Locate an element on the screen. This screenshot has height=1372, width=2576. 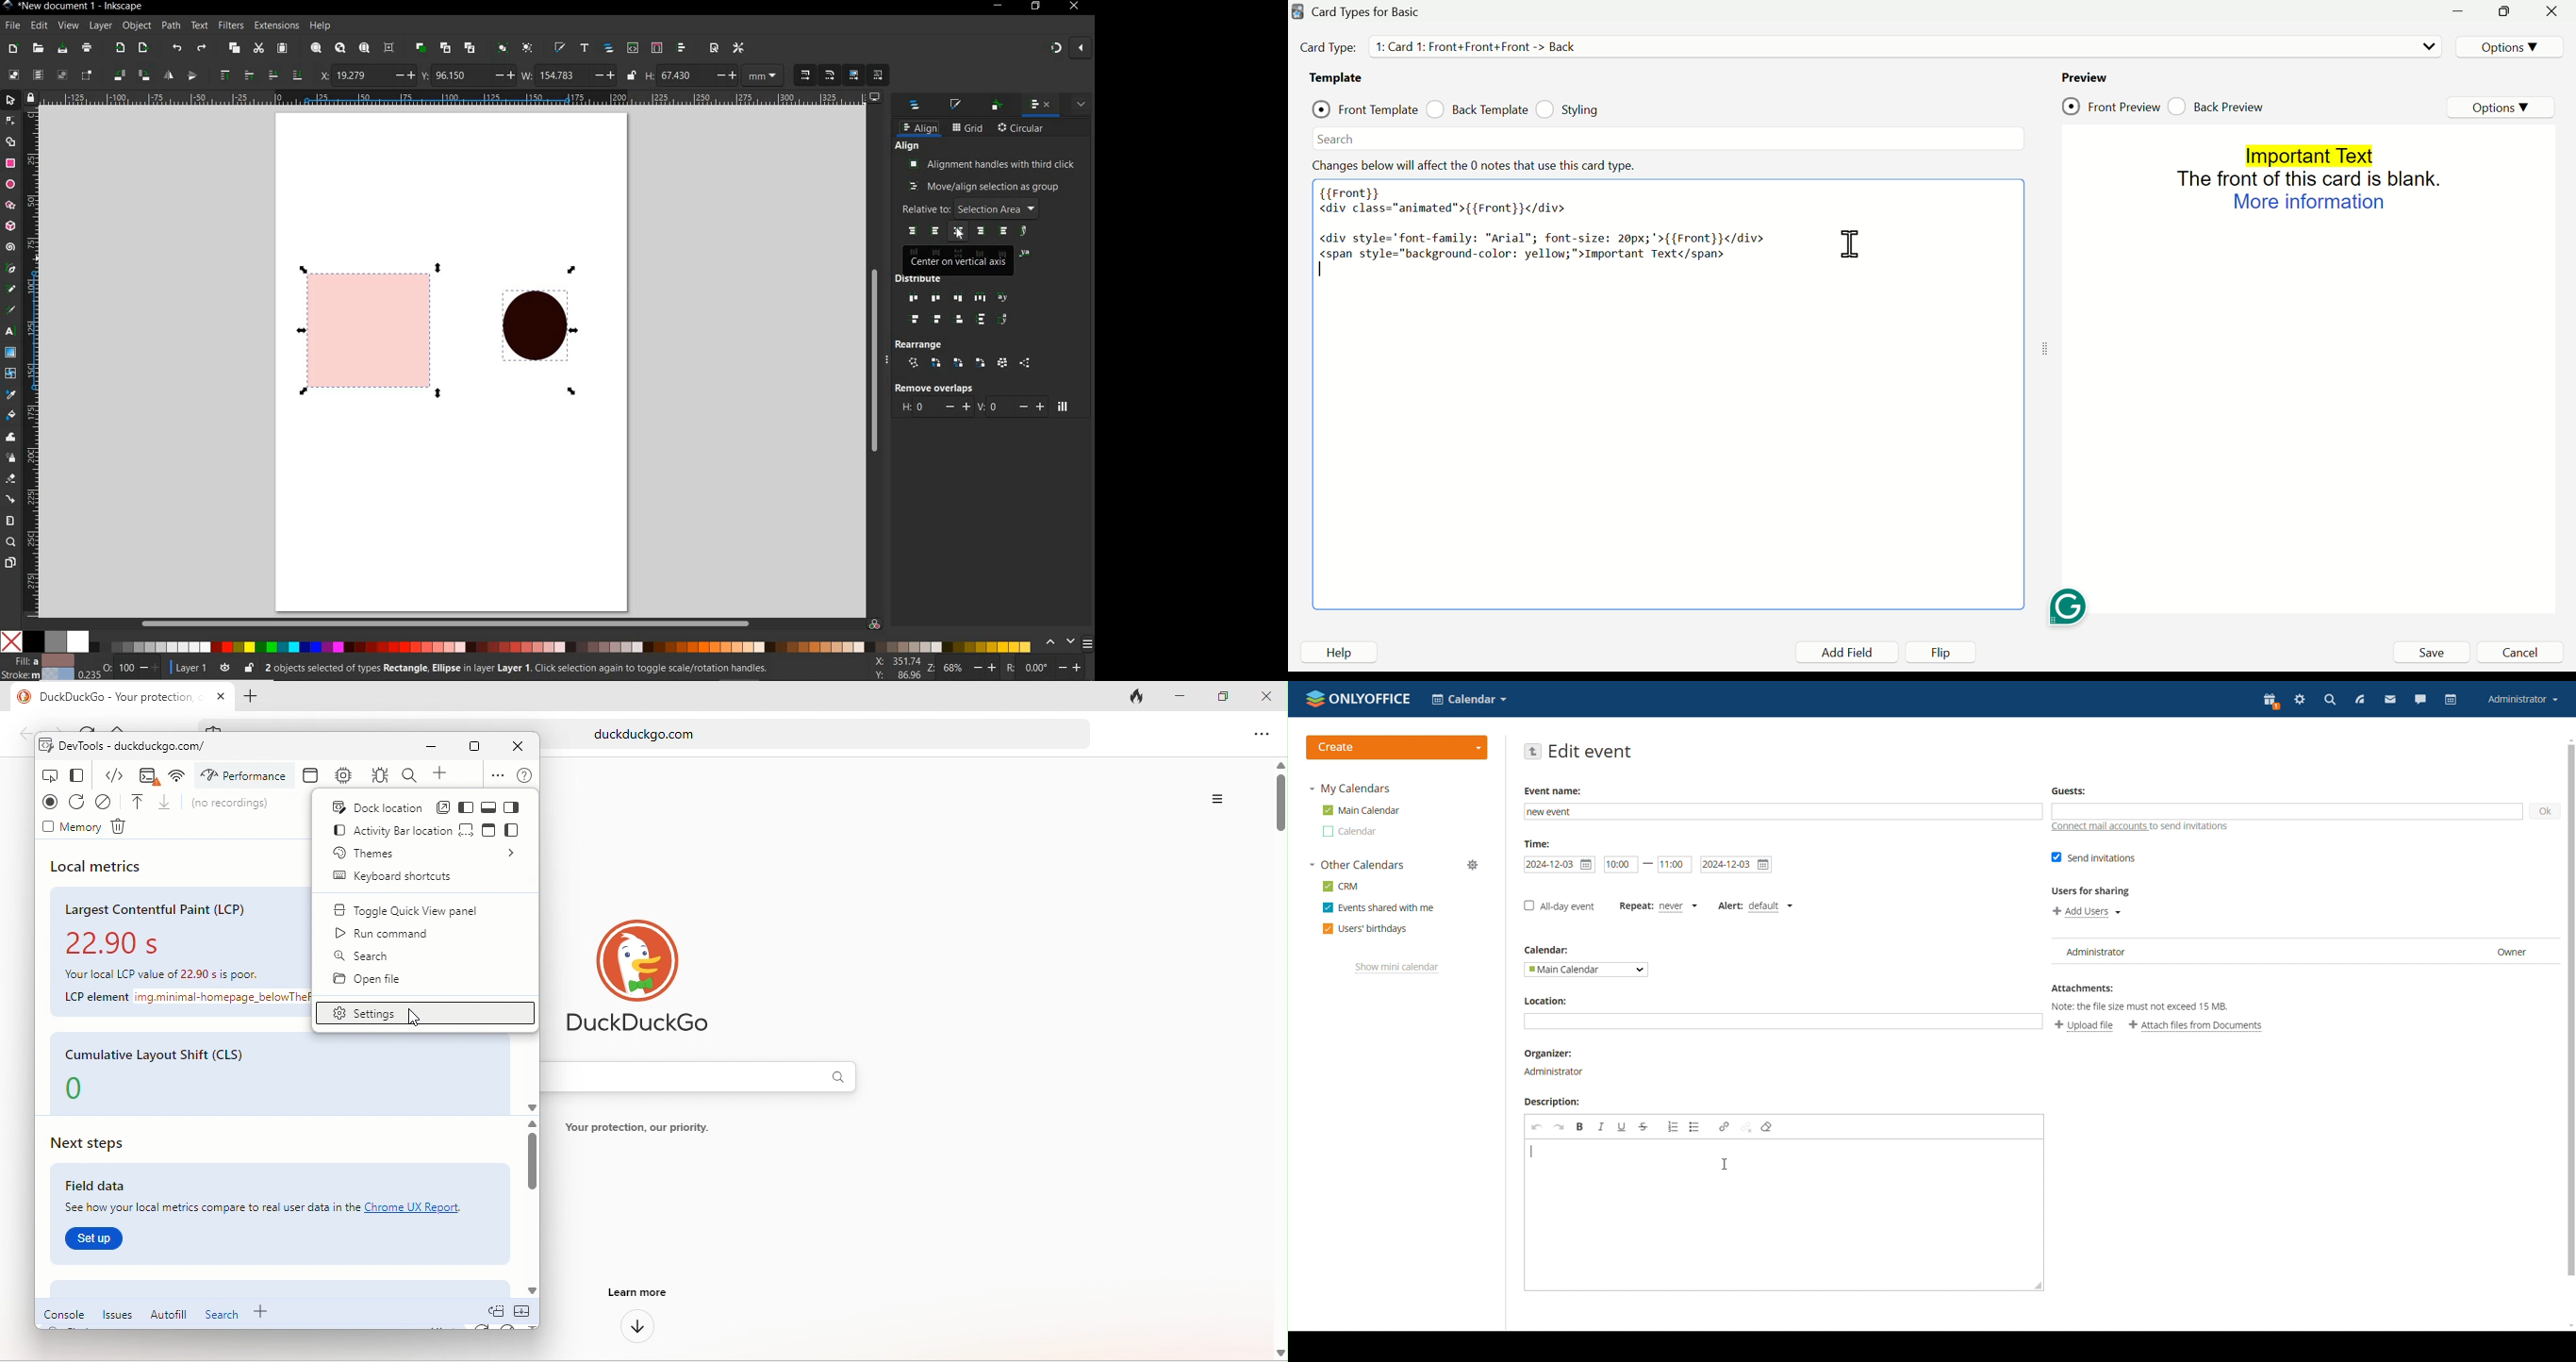
delete is located at coordinates (120, 824).